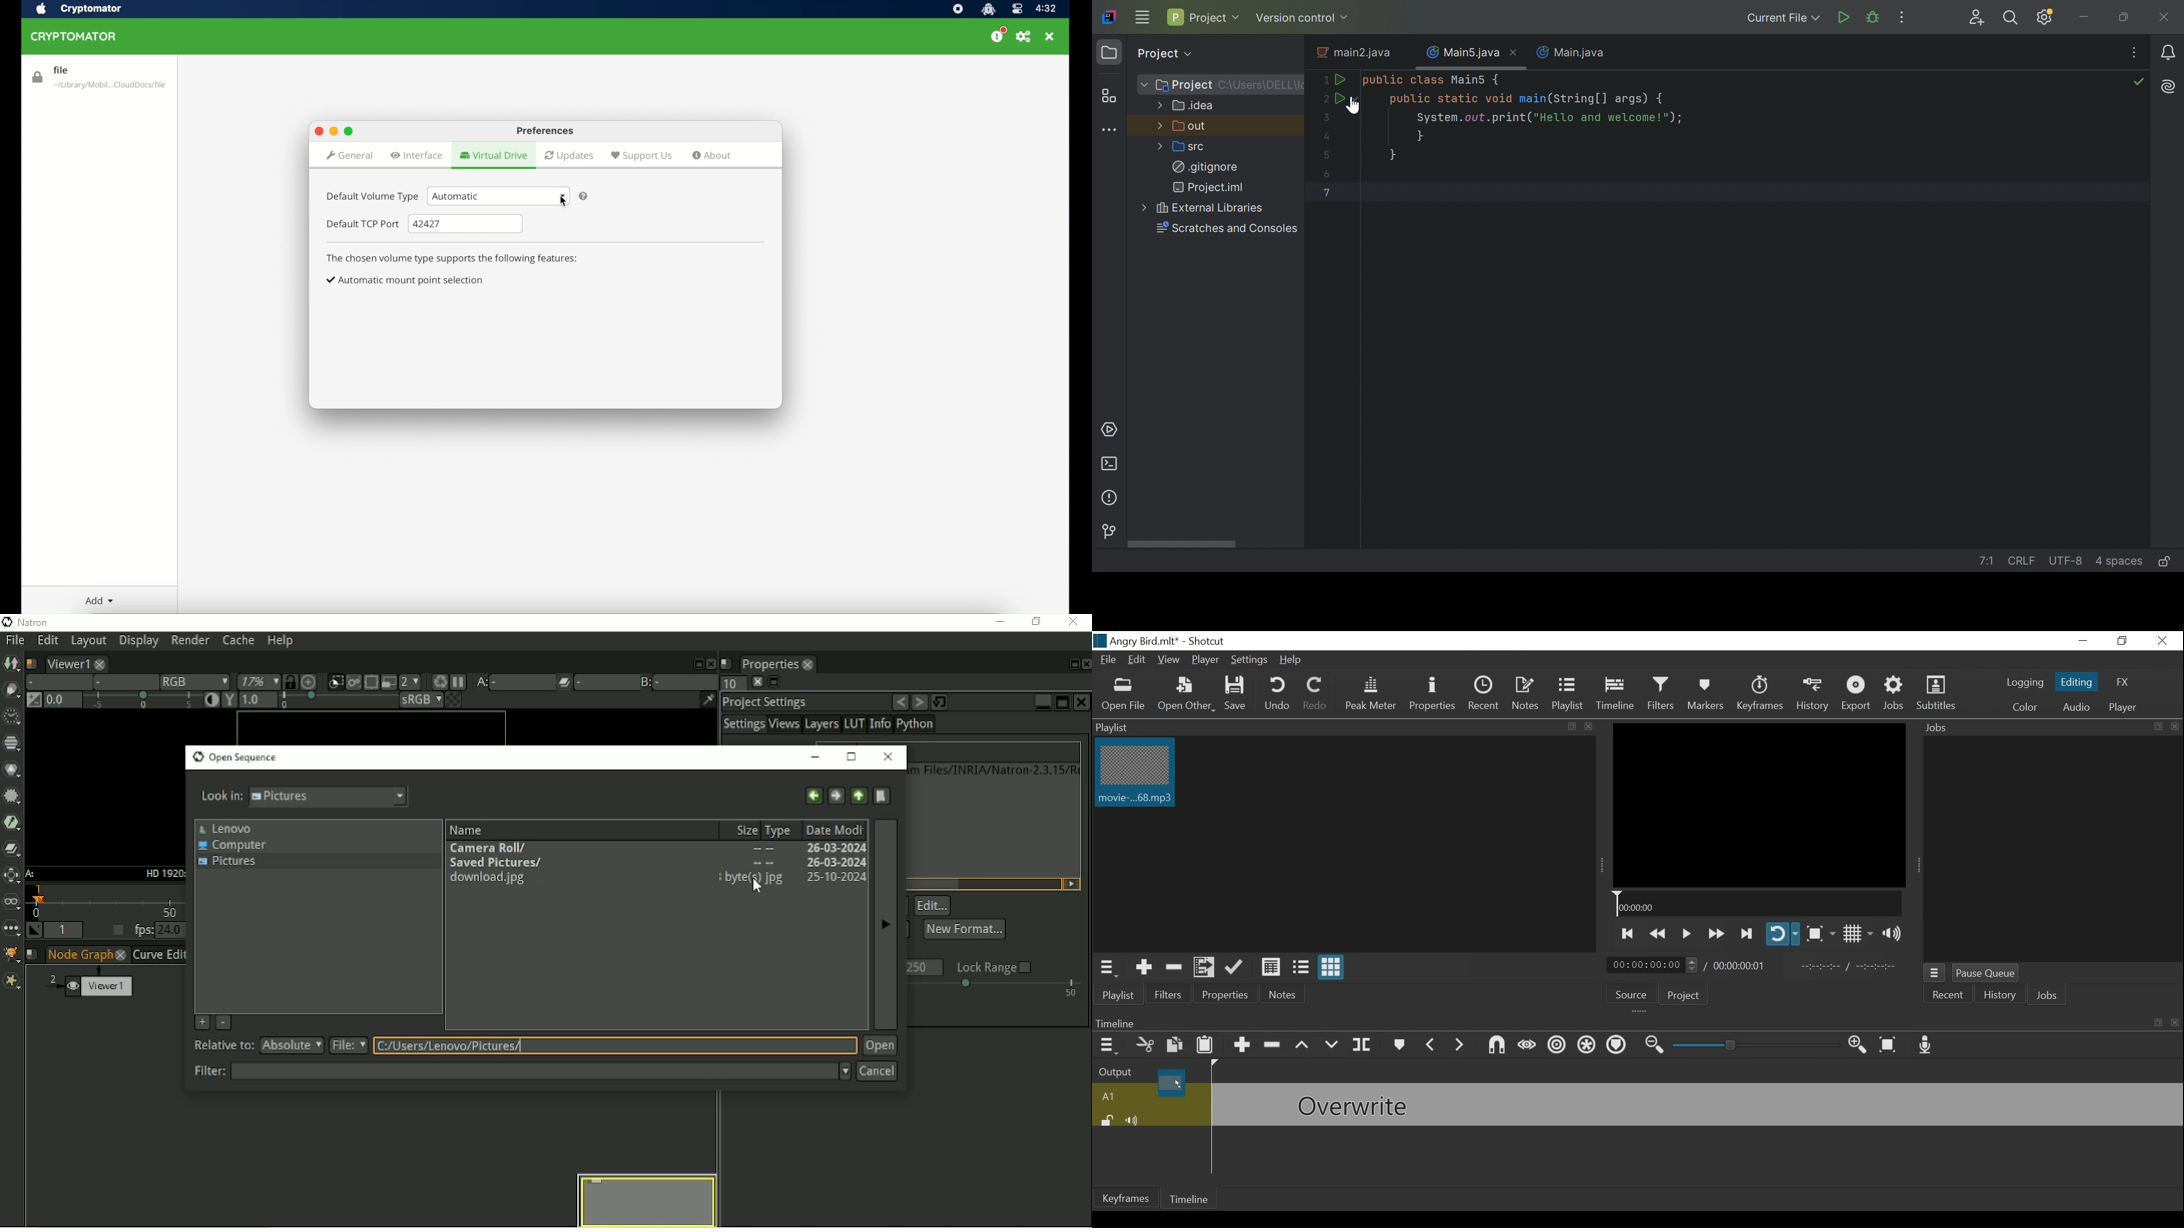 The image size is (2184, 1232). What do you see at coordinates (1238, 695) in the screenshot?
I see `Save` at bounding box center [1238, 695].